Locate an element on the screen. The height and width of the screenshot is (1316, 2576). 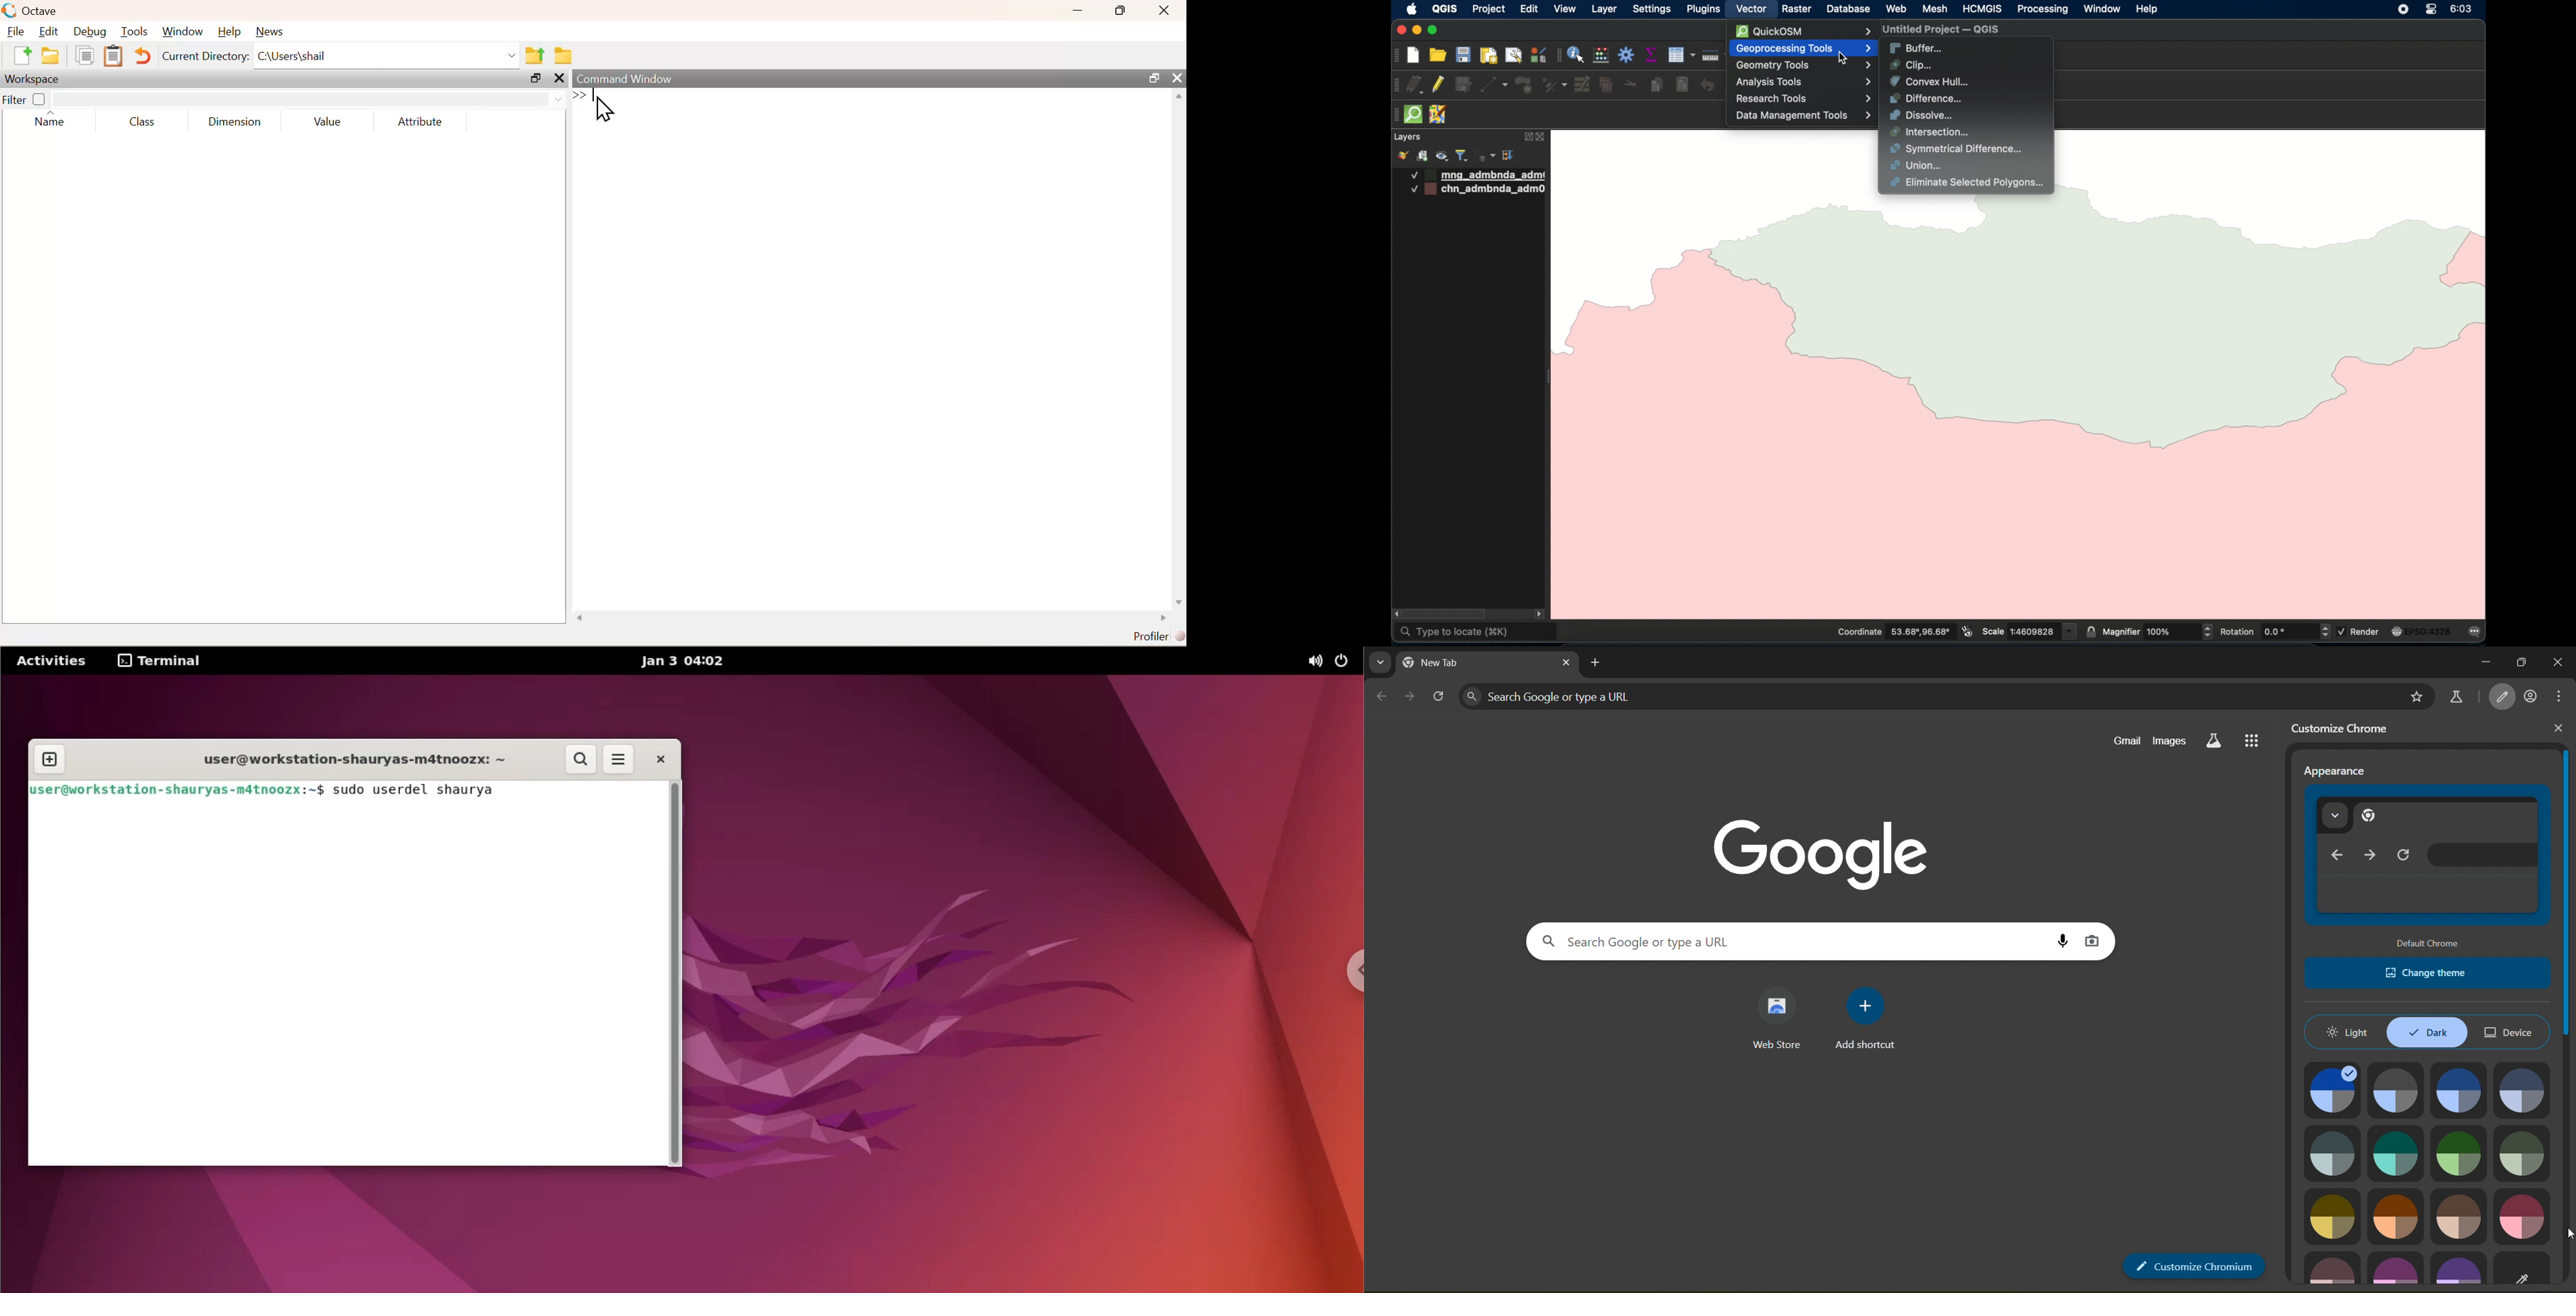
search labs is located at coordinates (2214, 742).